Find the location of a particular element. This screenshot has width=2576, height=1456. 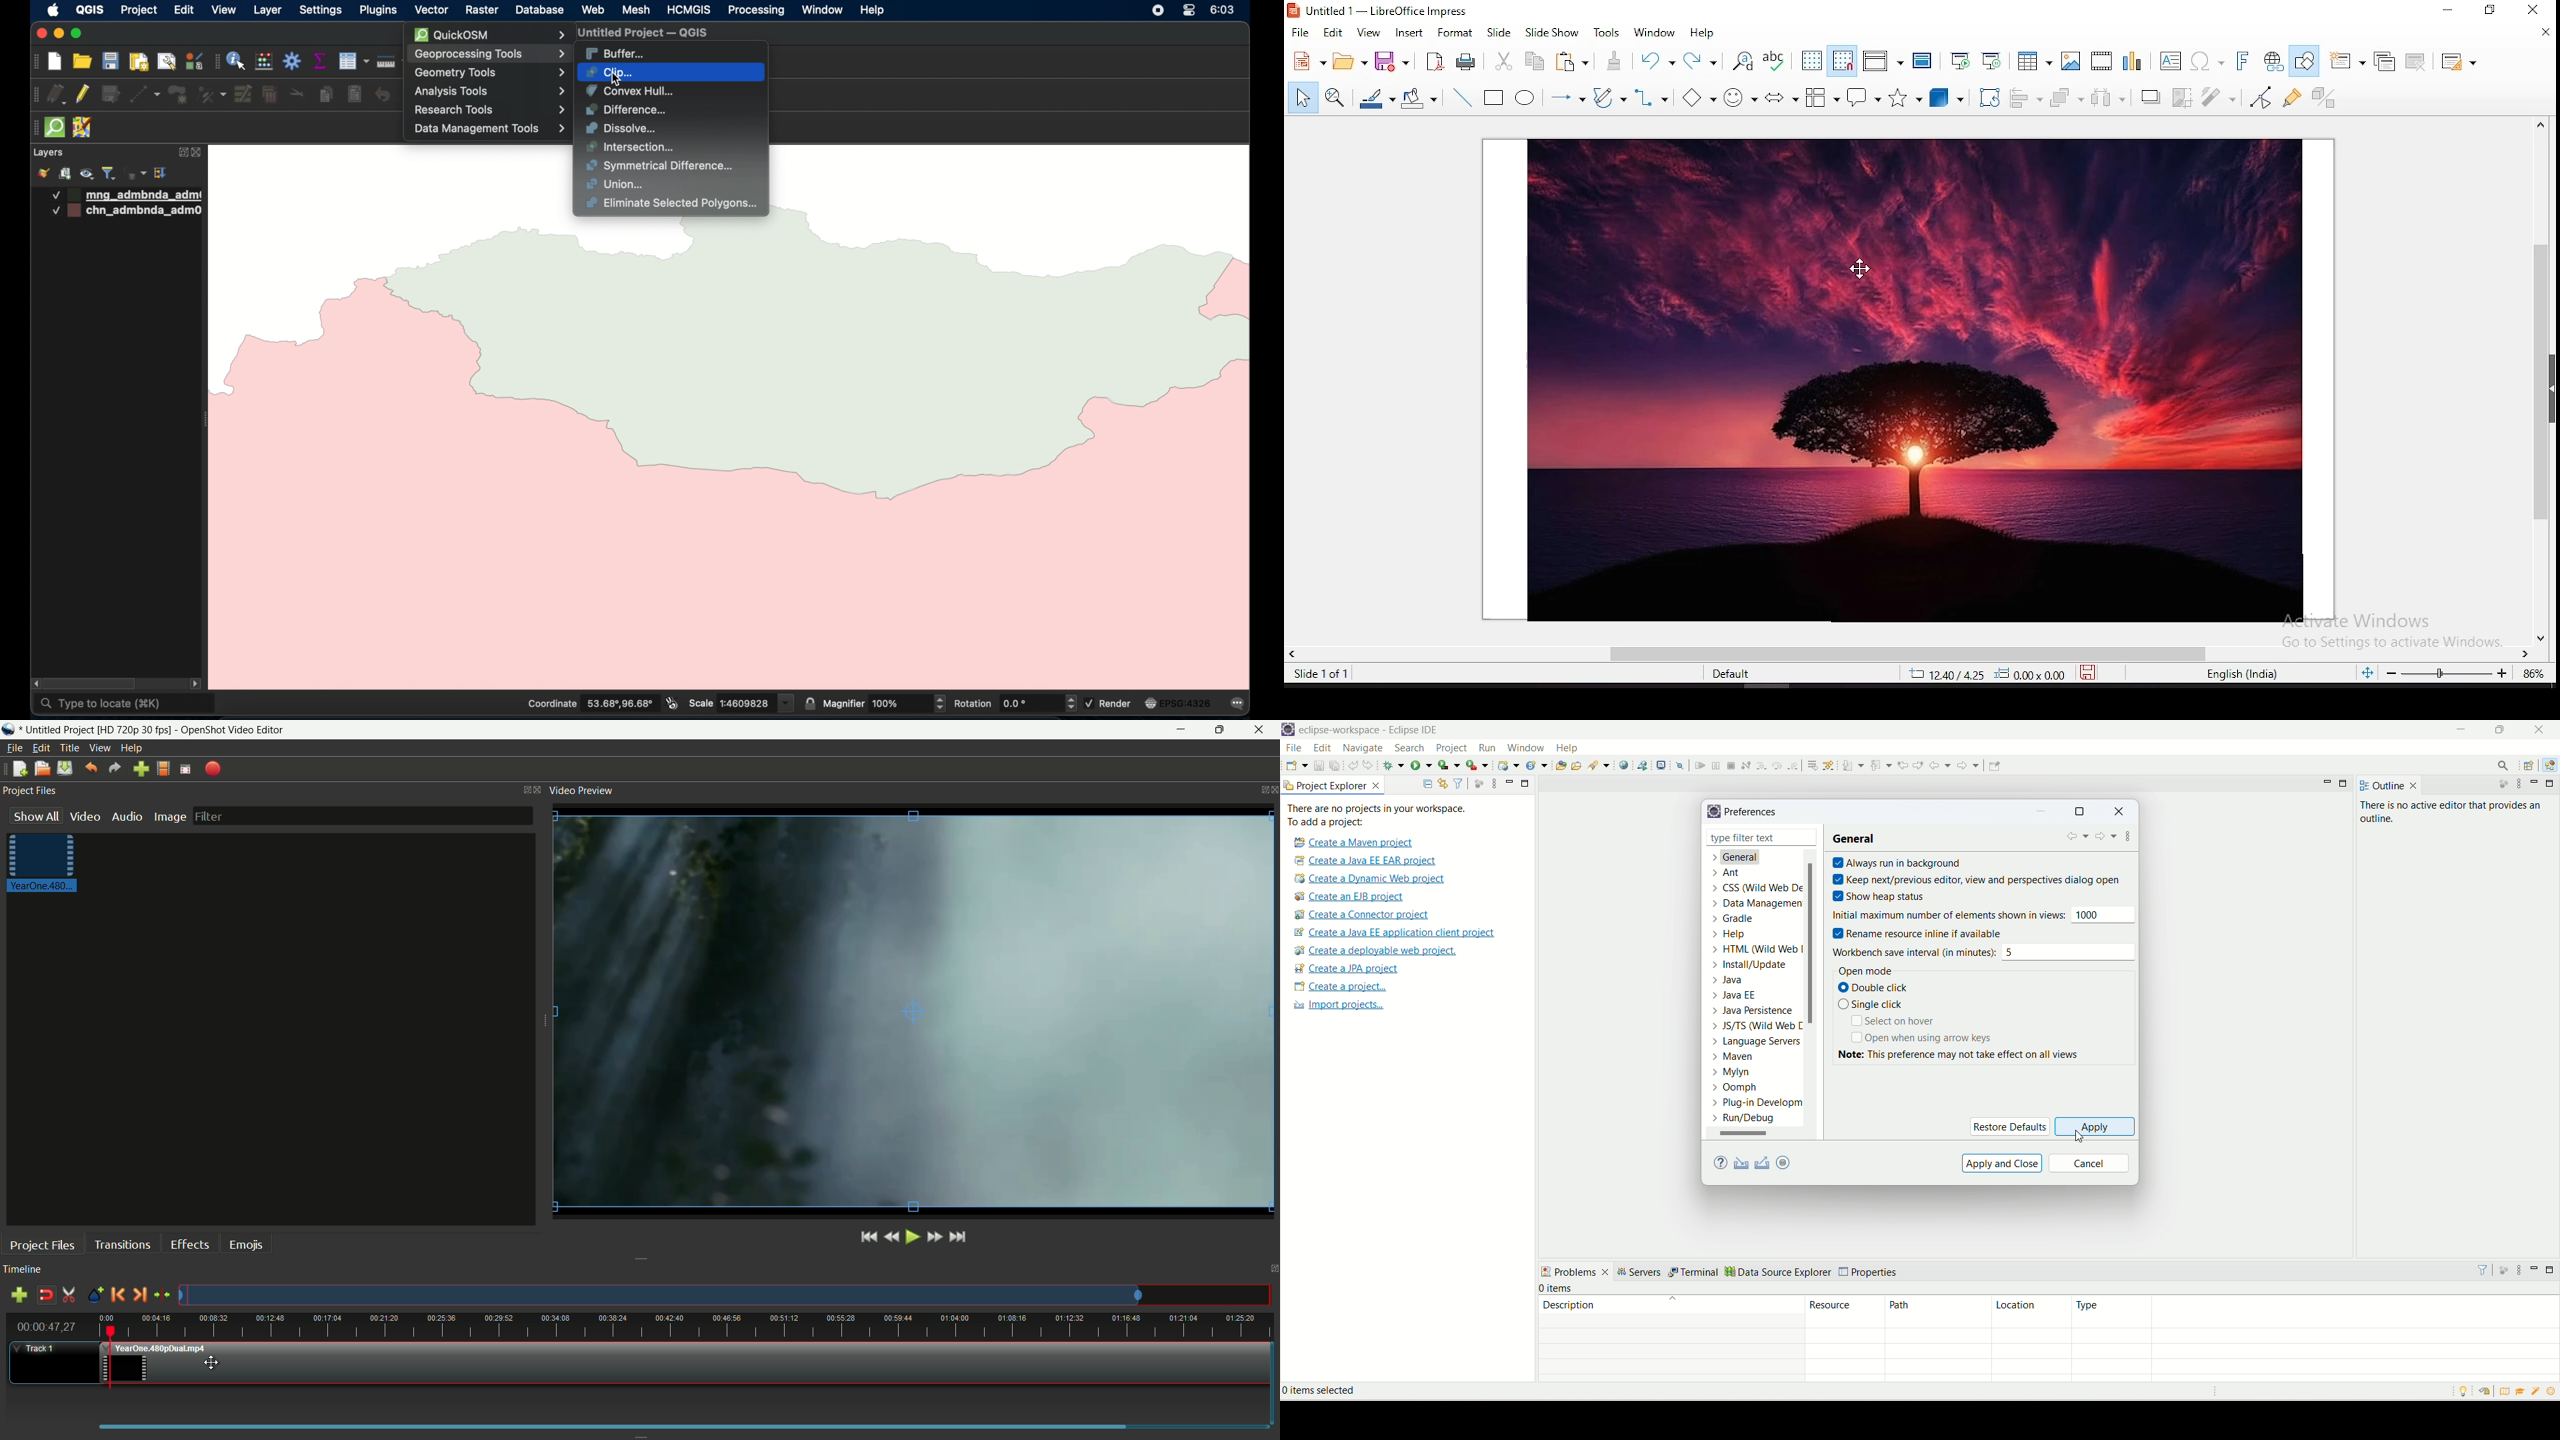

new file is located at coordinates (20, 769).